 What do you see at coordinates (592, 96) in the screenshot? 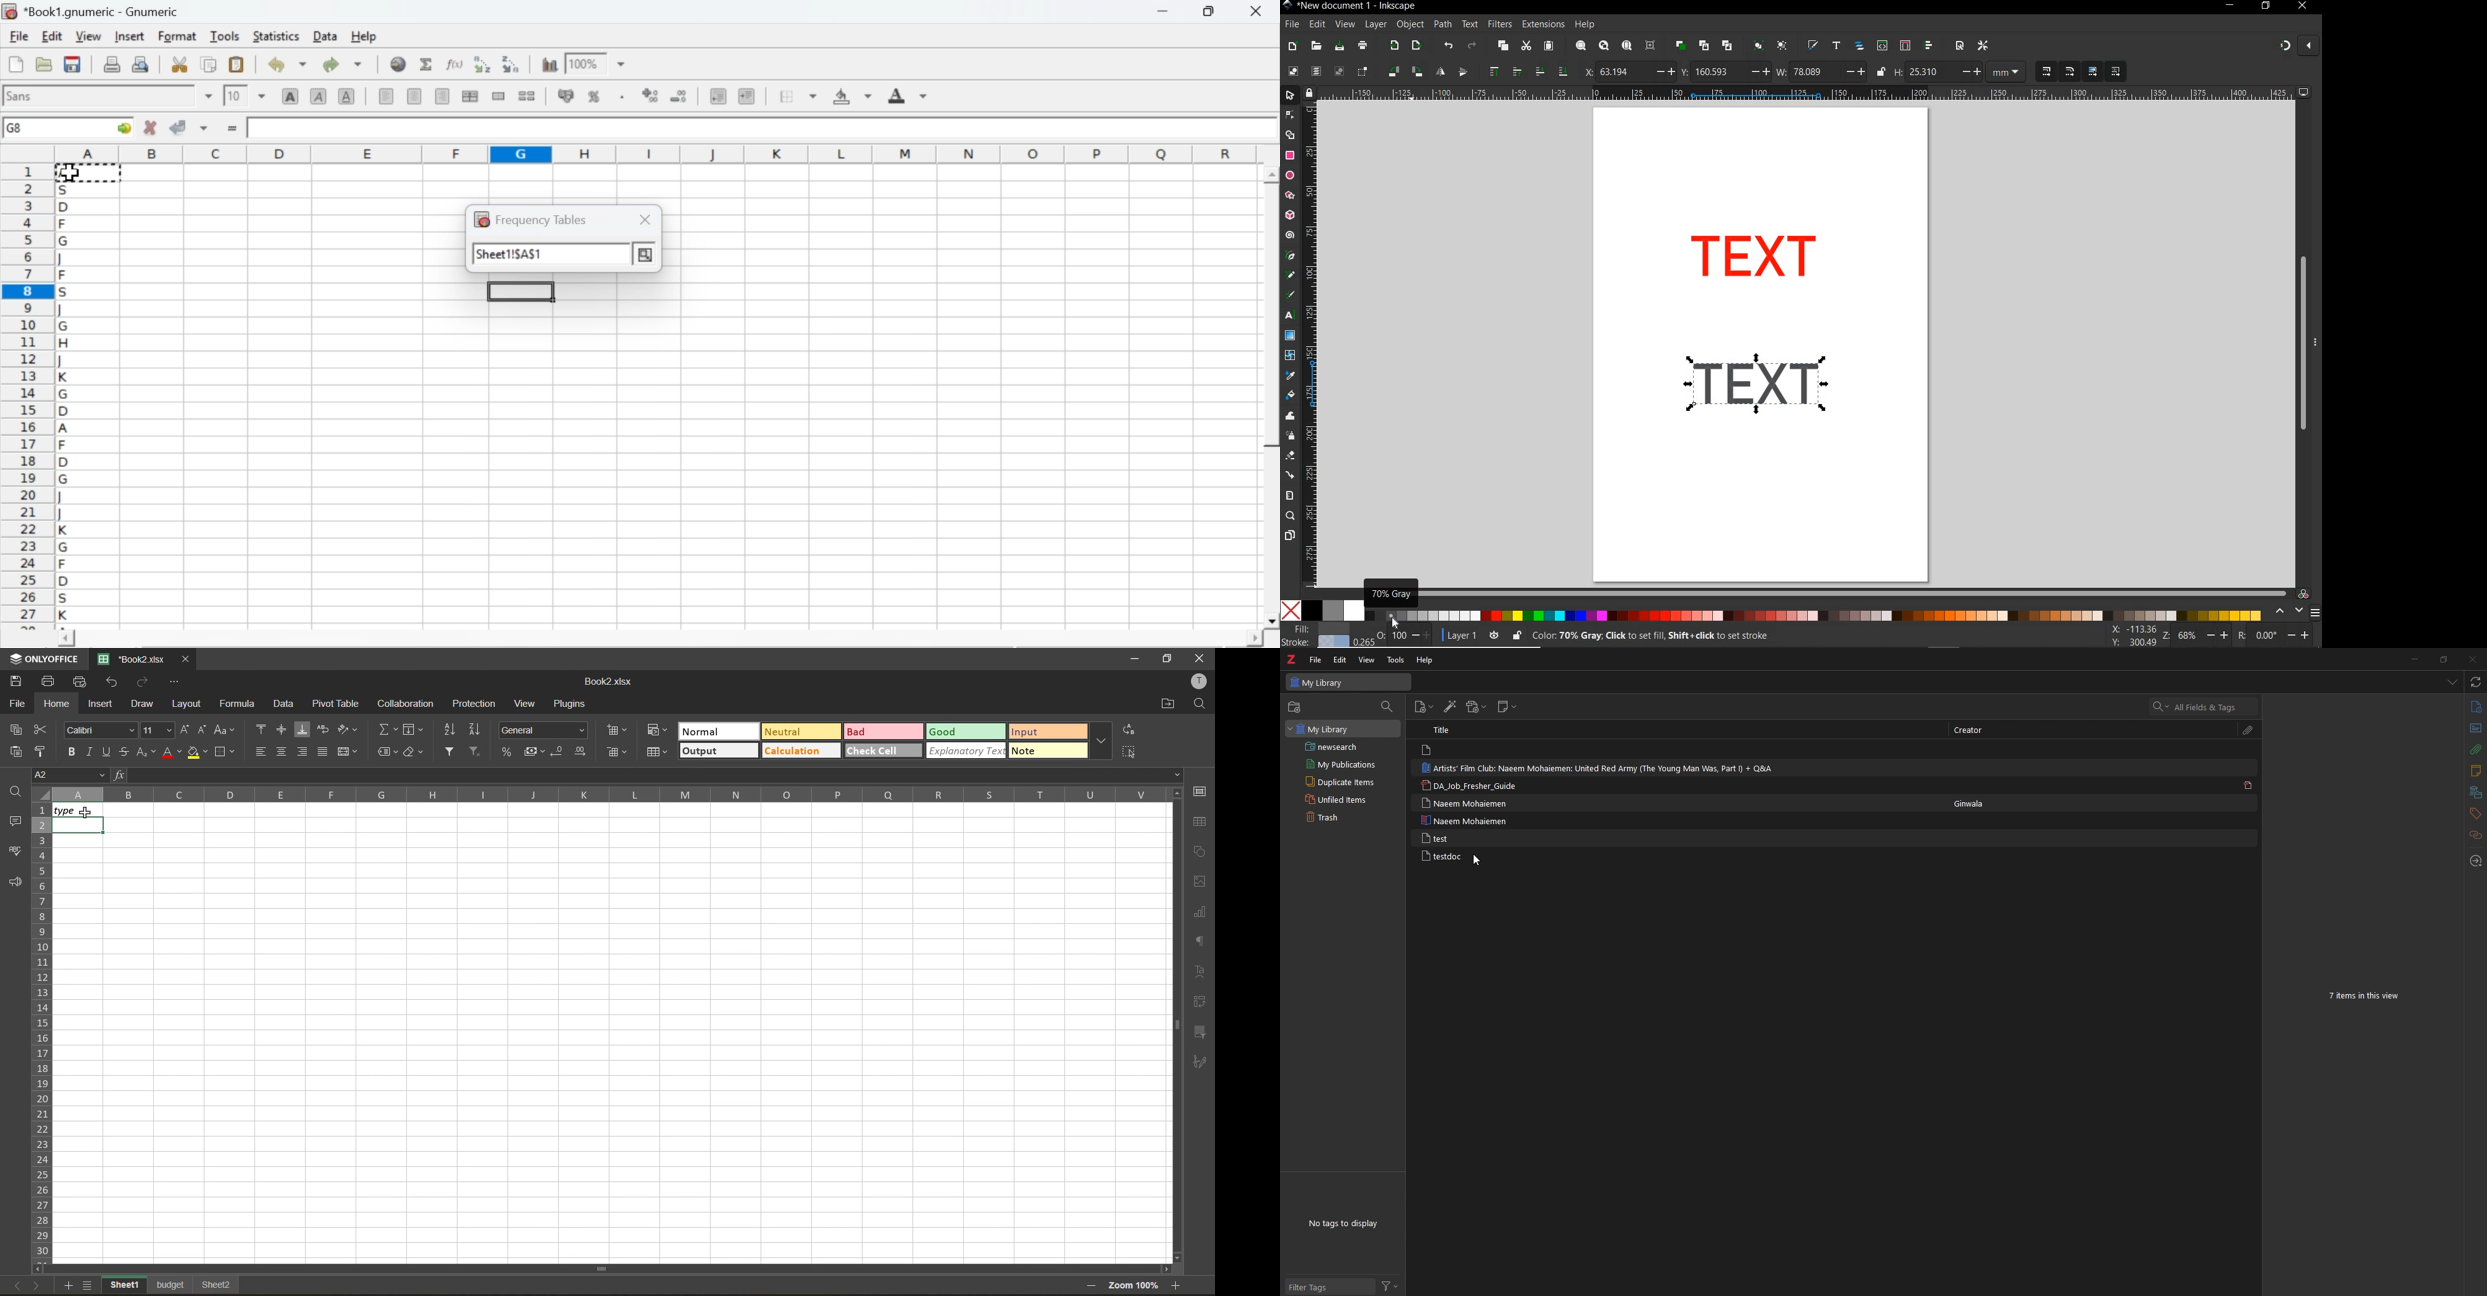
I see `format selection as percentage` at bounding box center [592, 96].